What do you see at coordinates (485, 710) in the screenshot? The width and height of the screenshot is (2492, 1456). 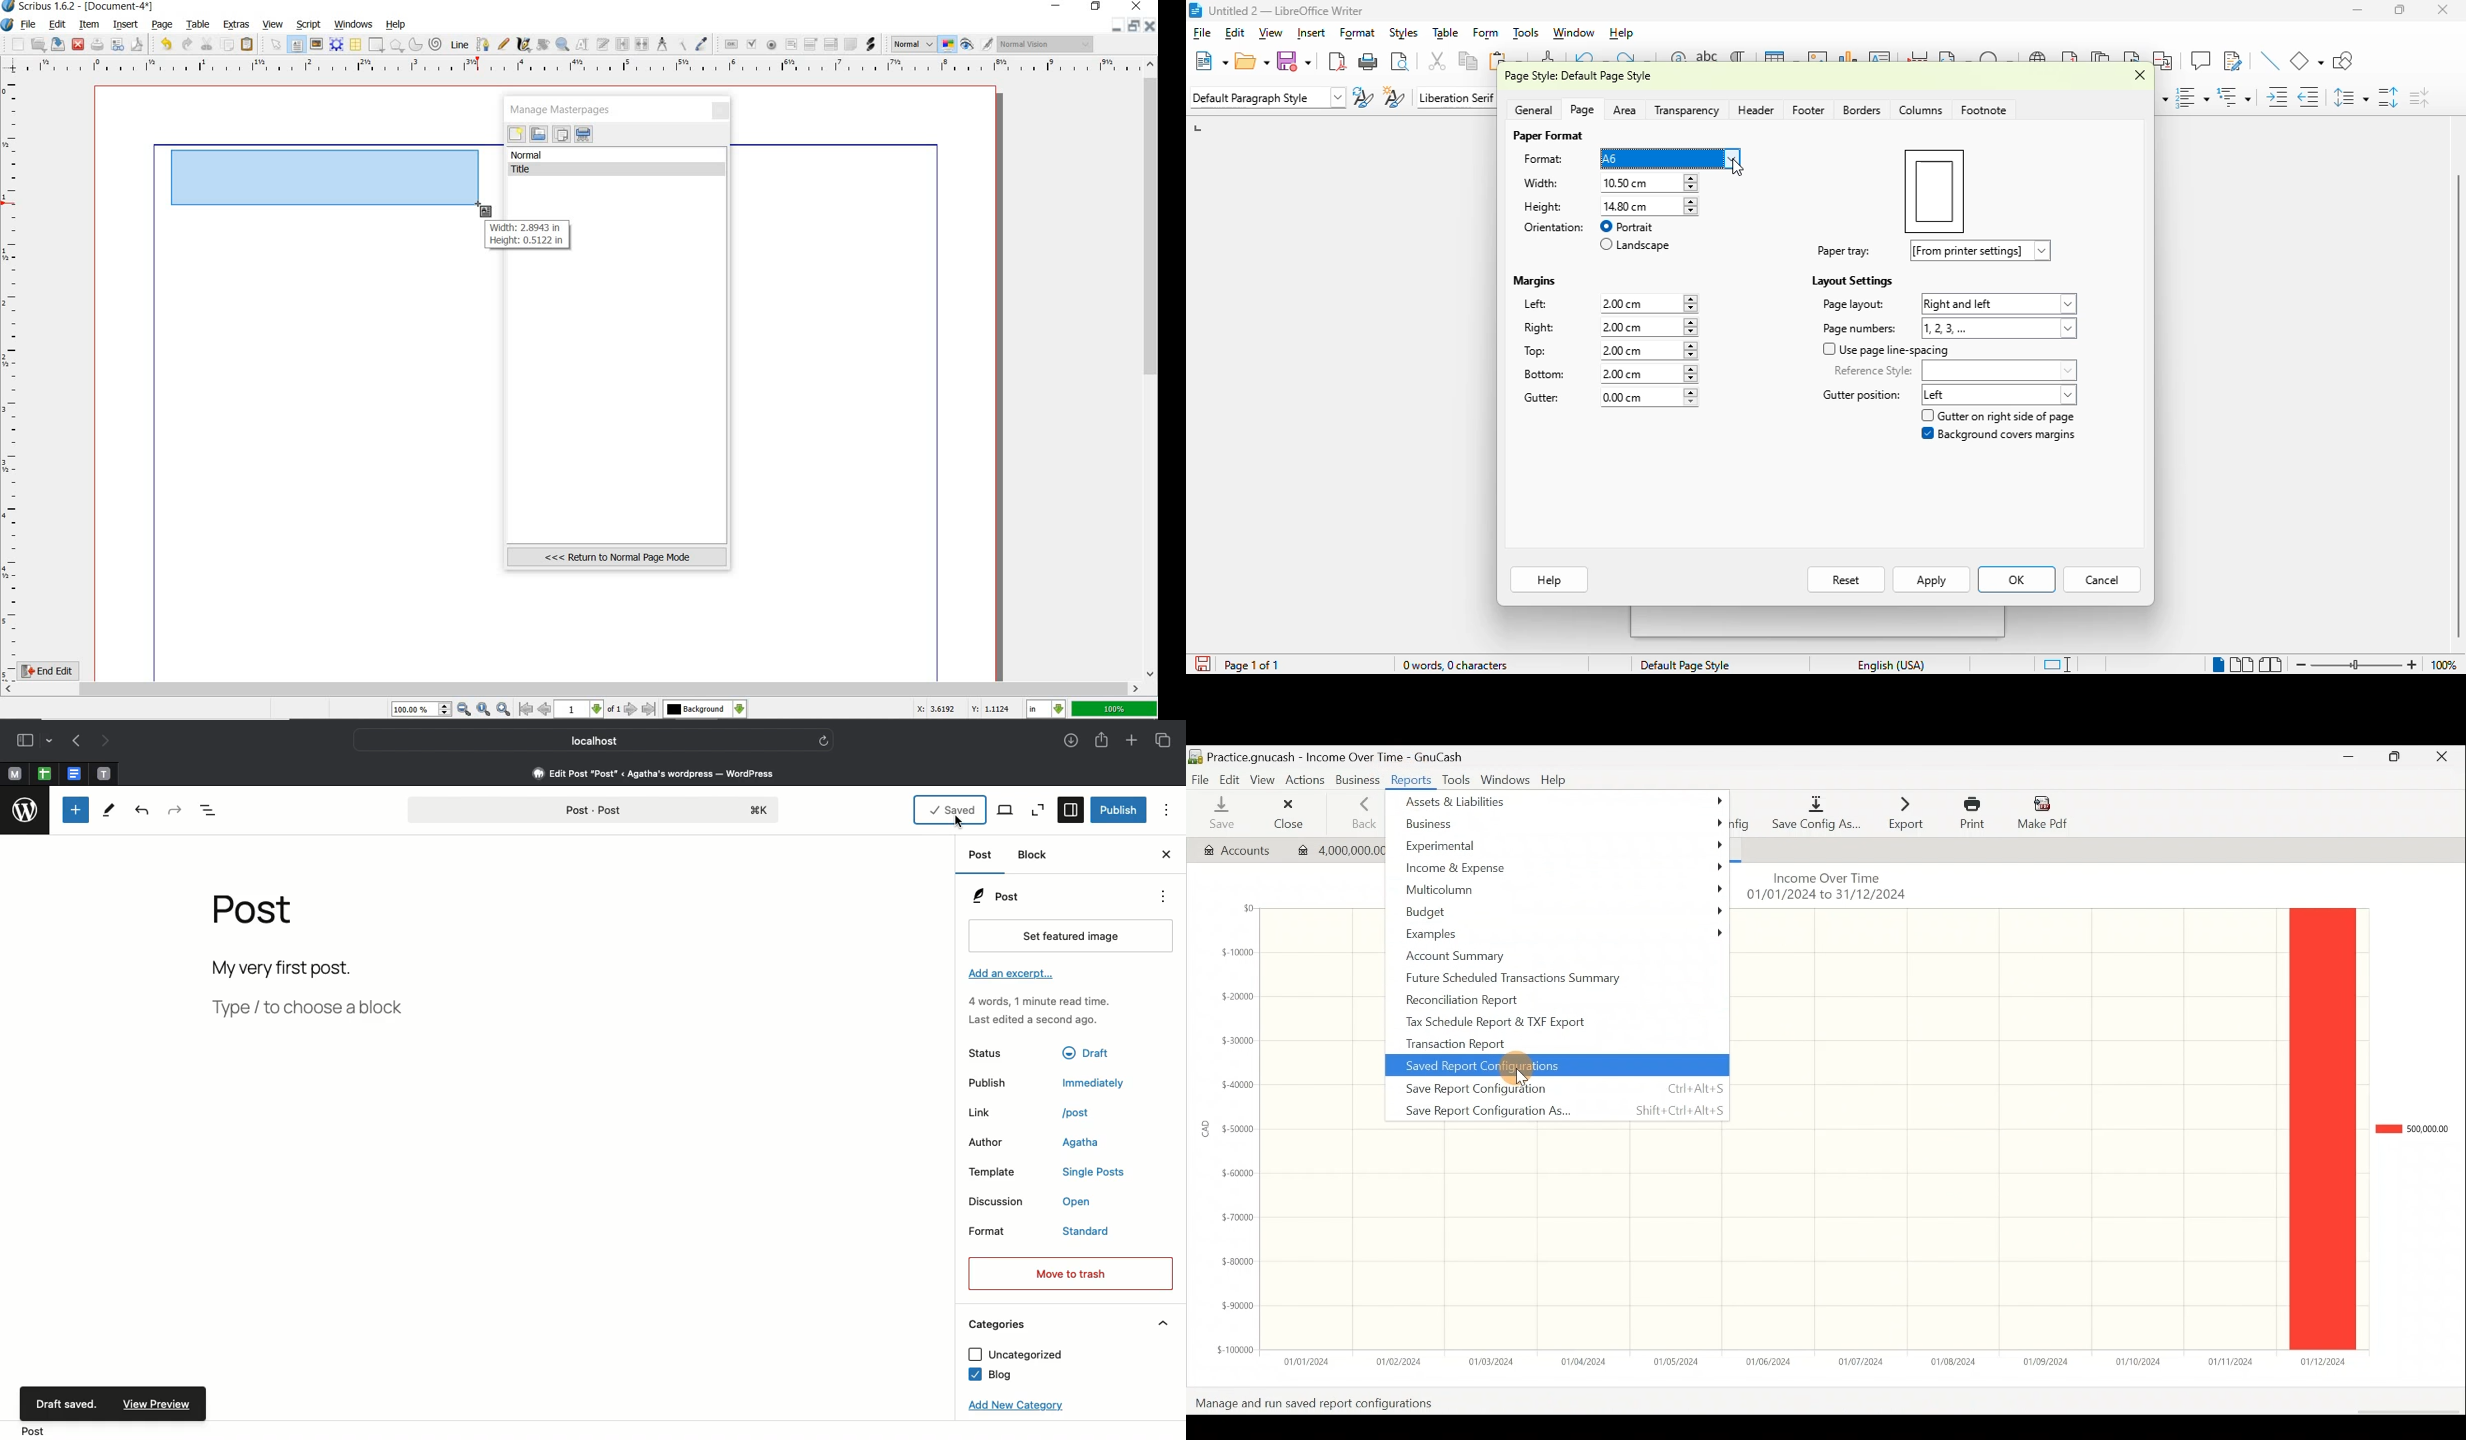 I see `zoom to 100%` at bounding box center [485, 710].